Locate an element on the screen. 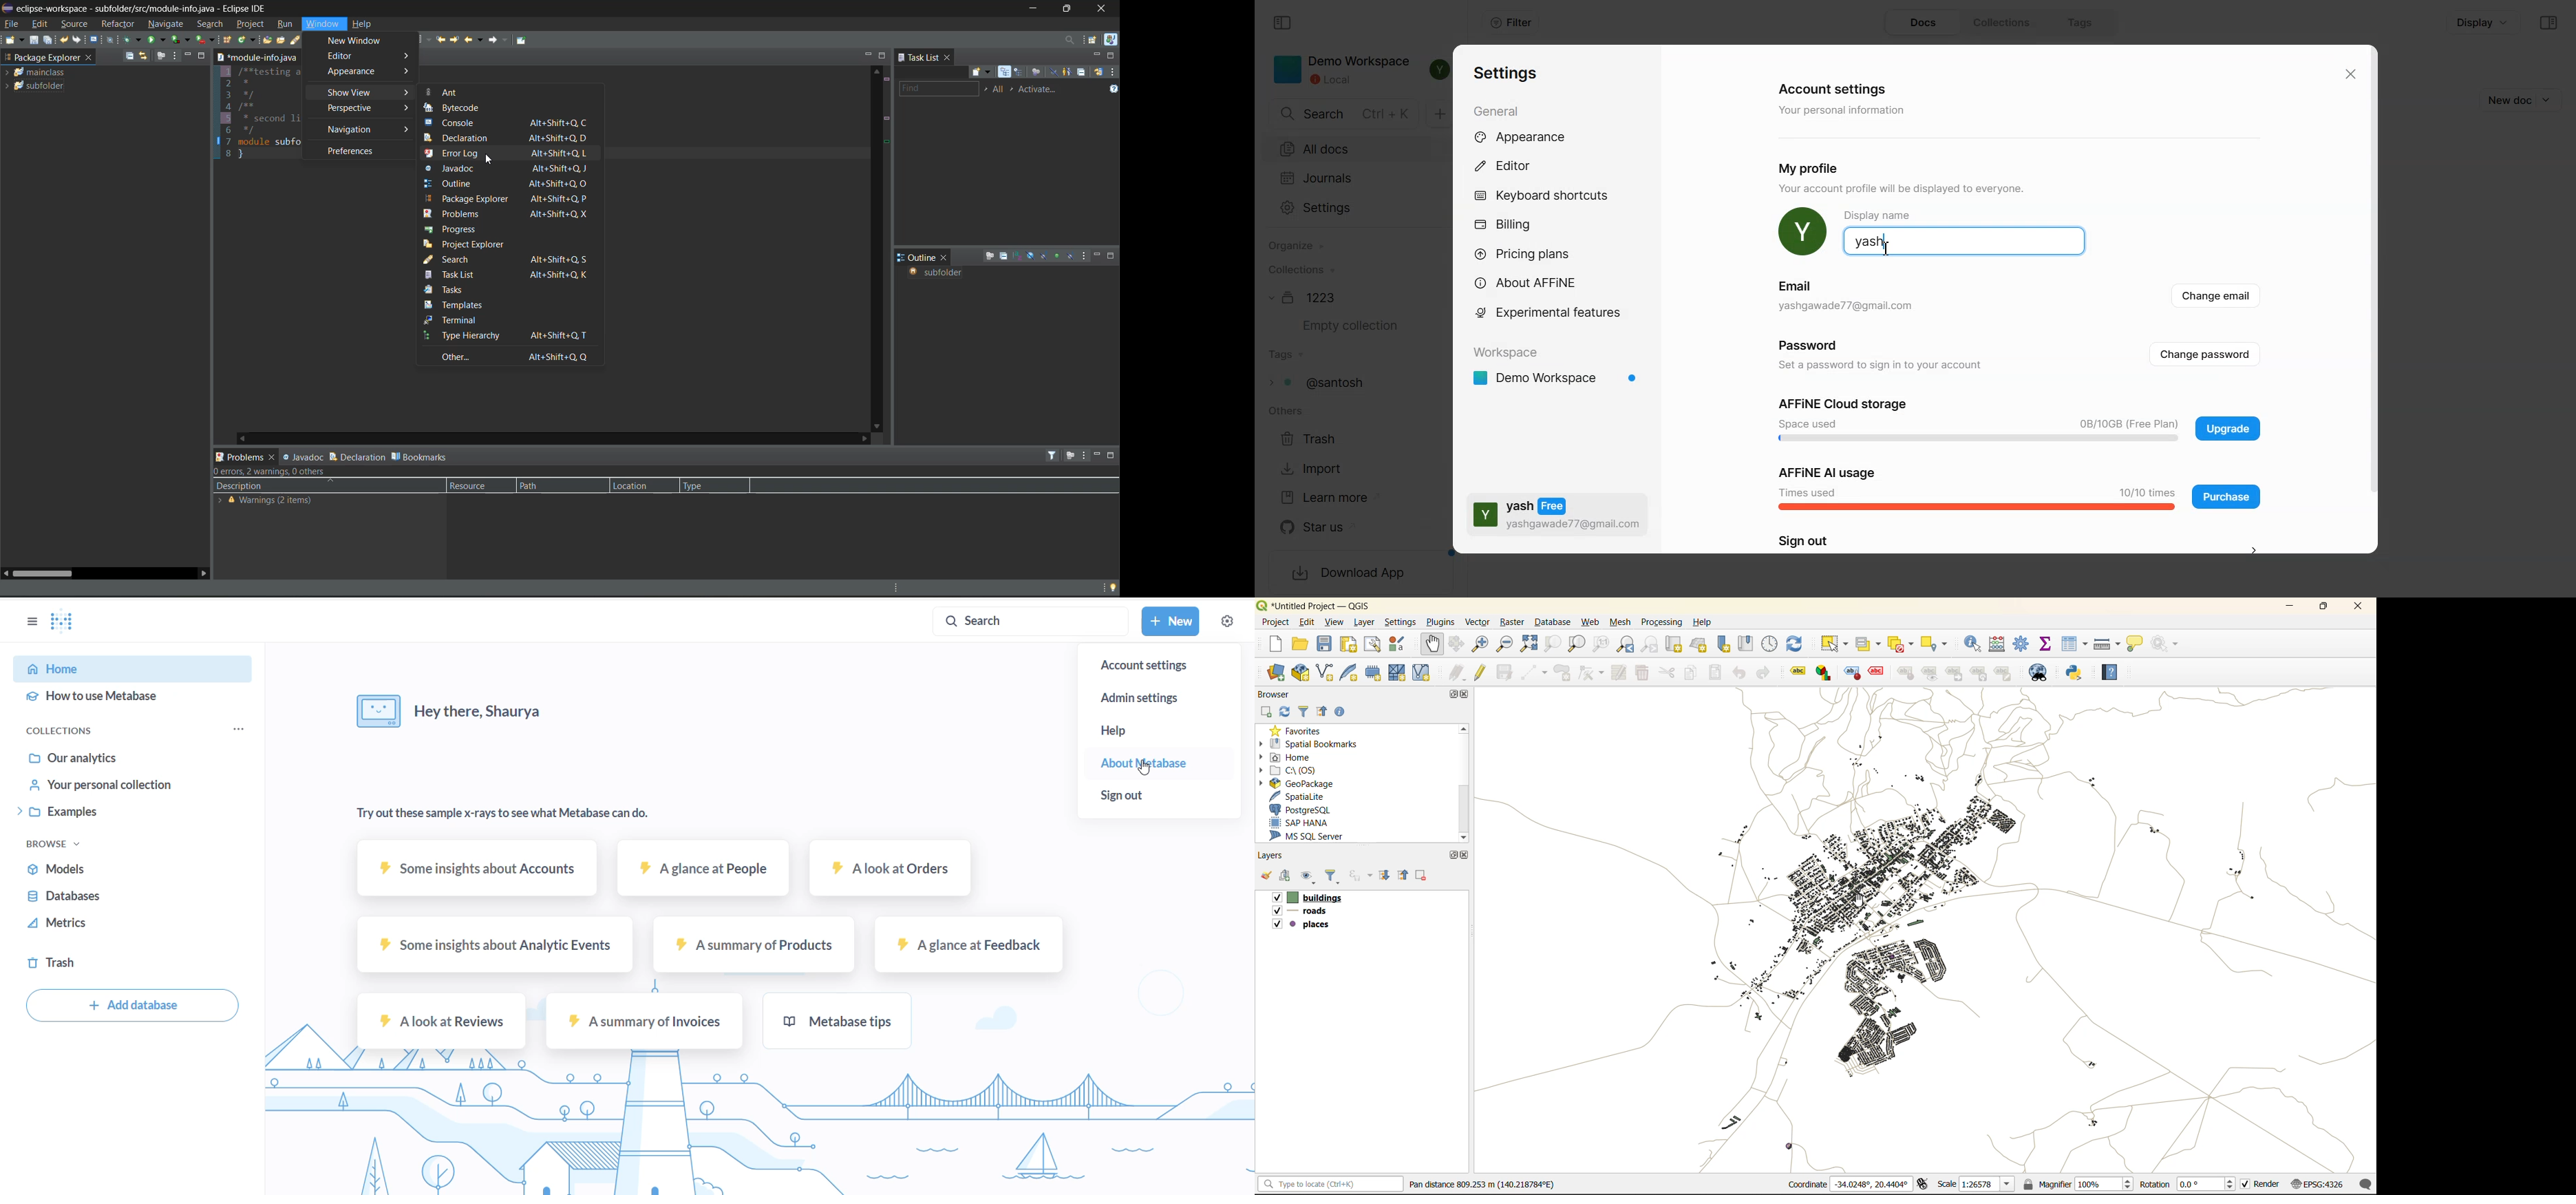  new window is located at coordinates (362, 41).